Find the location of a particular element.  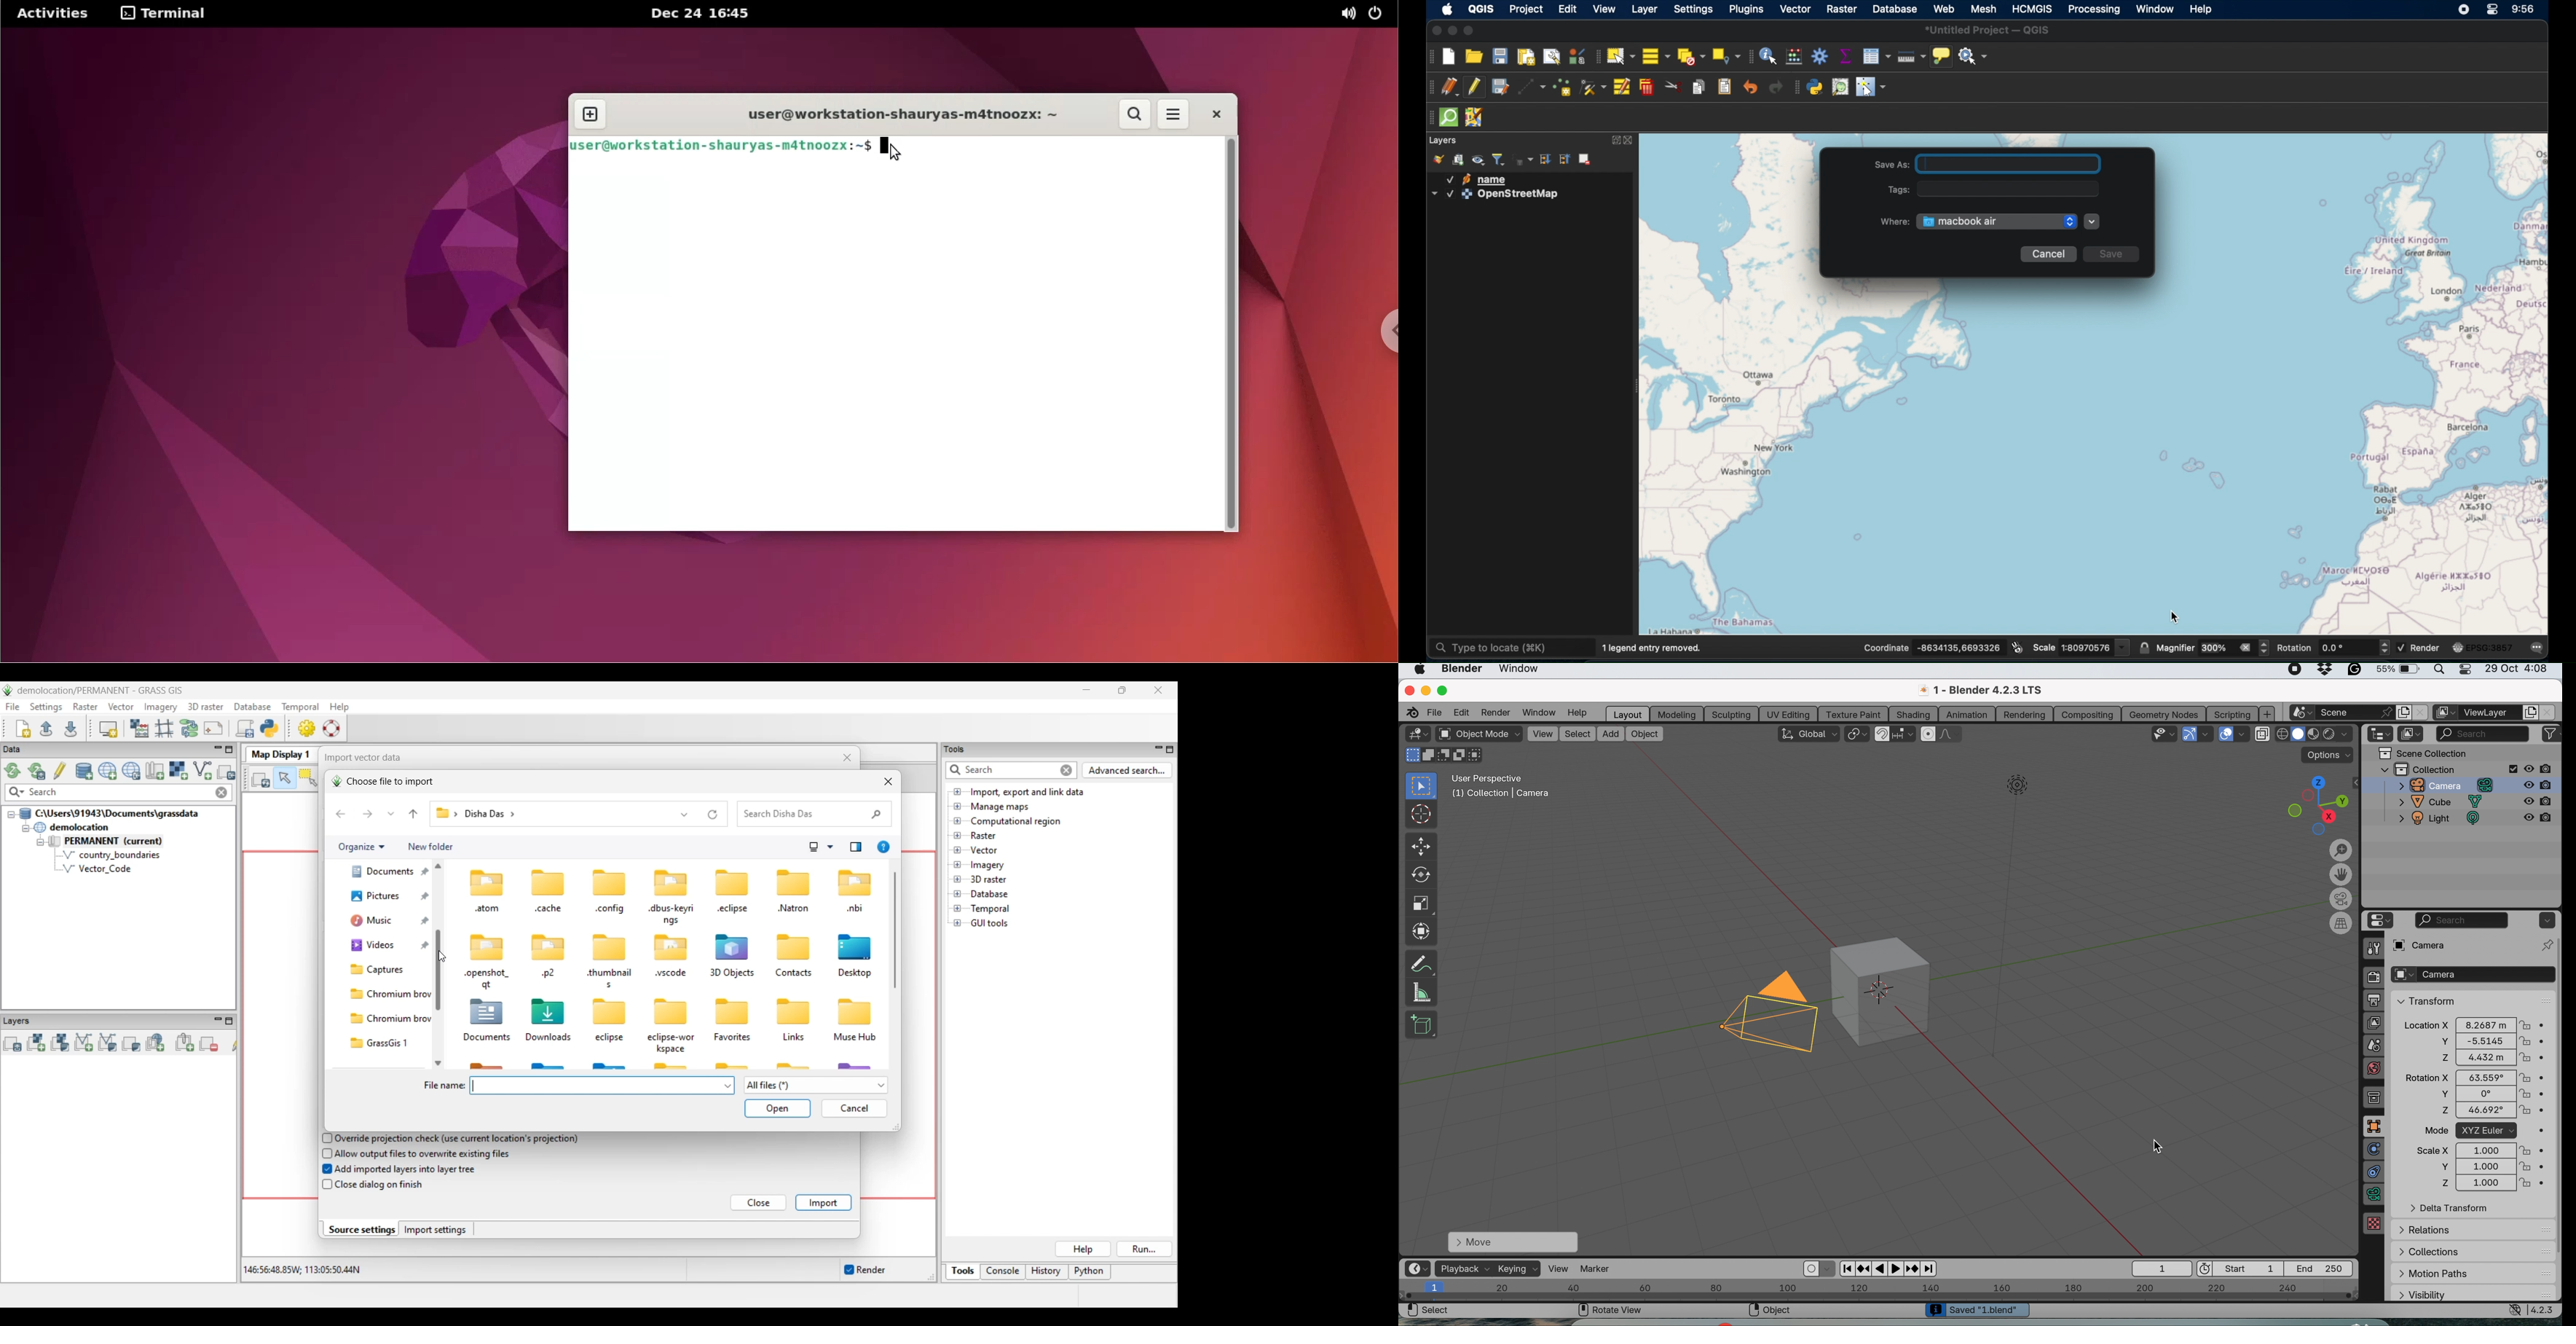

start 1 is located at coordinates (2239, 1268).